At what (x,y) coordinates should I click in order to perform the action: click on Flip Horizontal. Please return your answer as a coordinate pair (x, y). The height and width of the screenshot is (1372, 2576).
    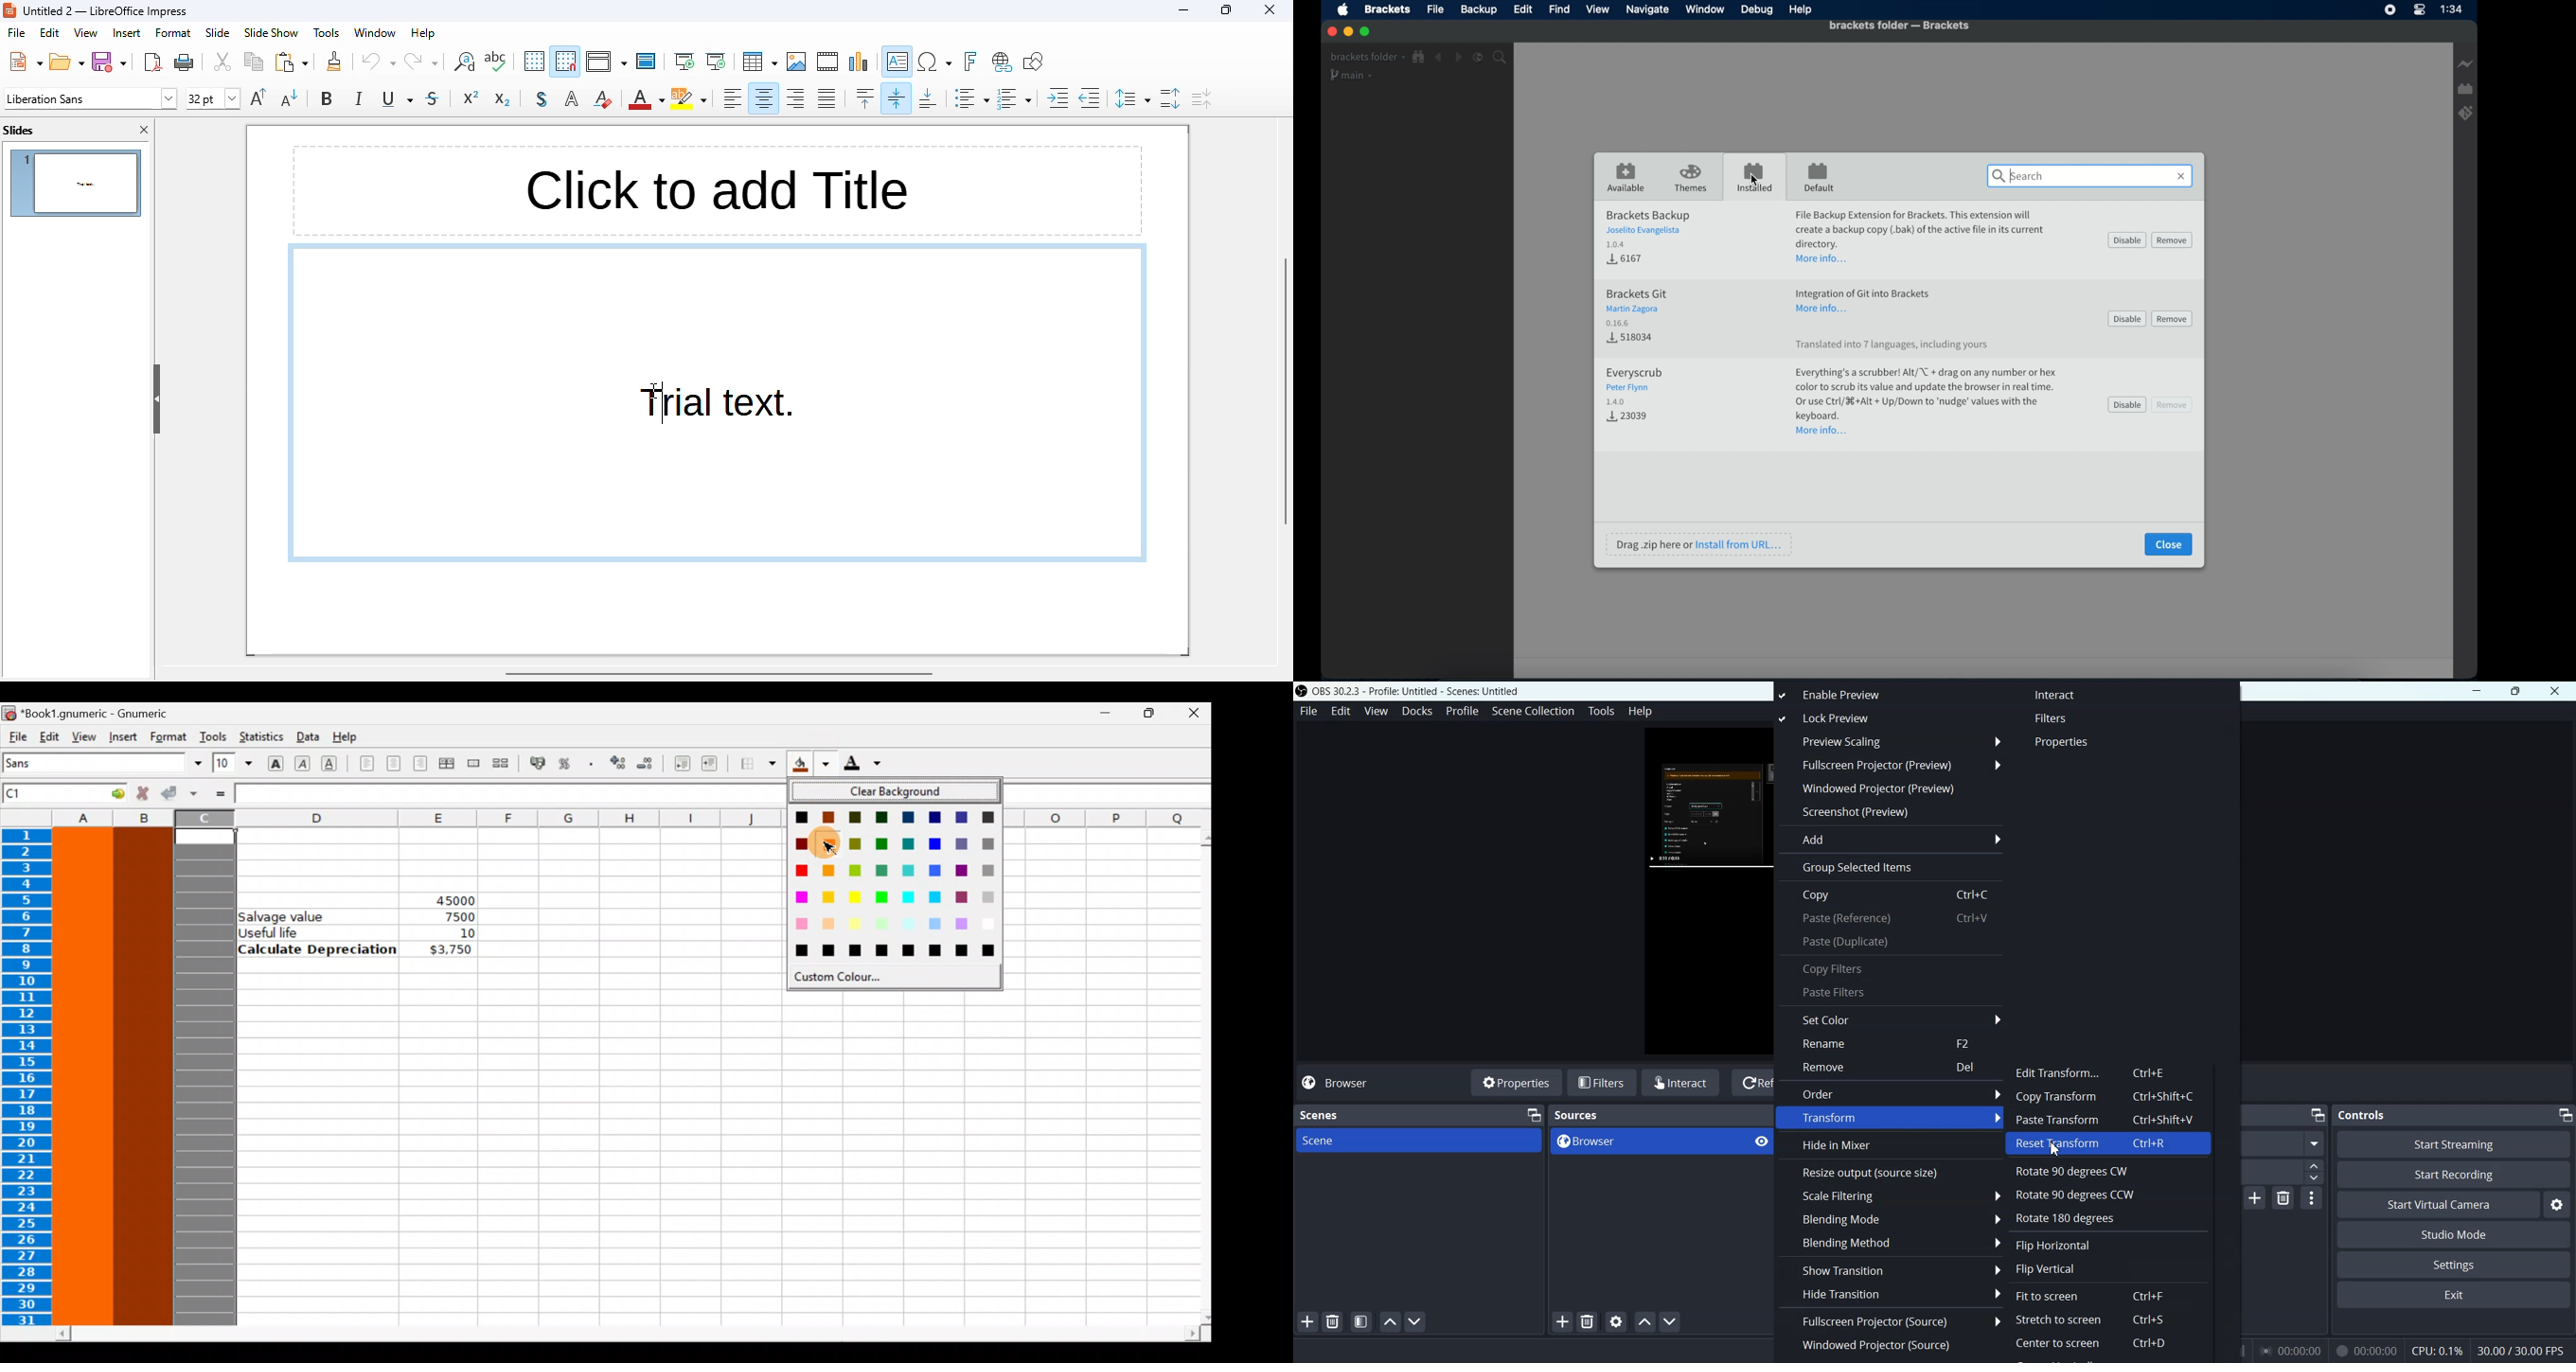
    Looking at the image, I should click on (2061, 1245).